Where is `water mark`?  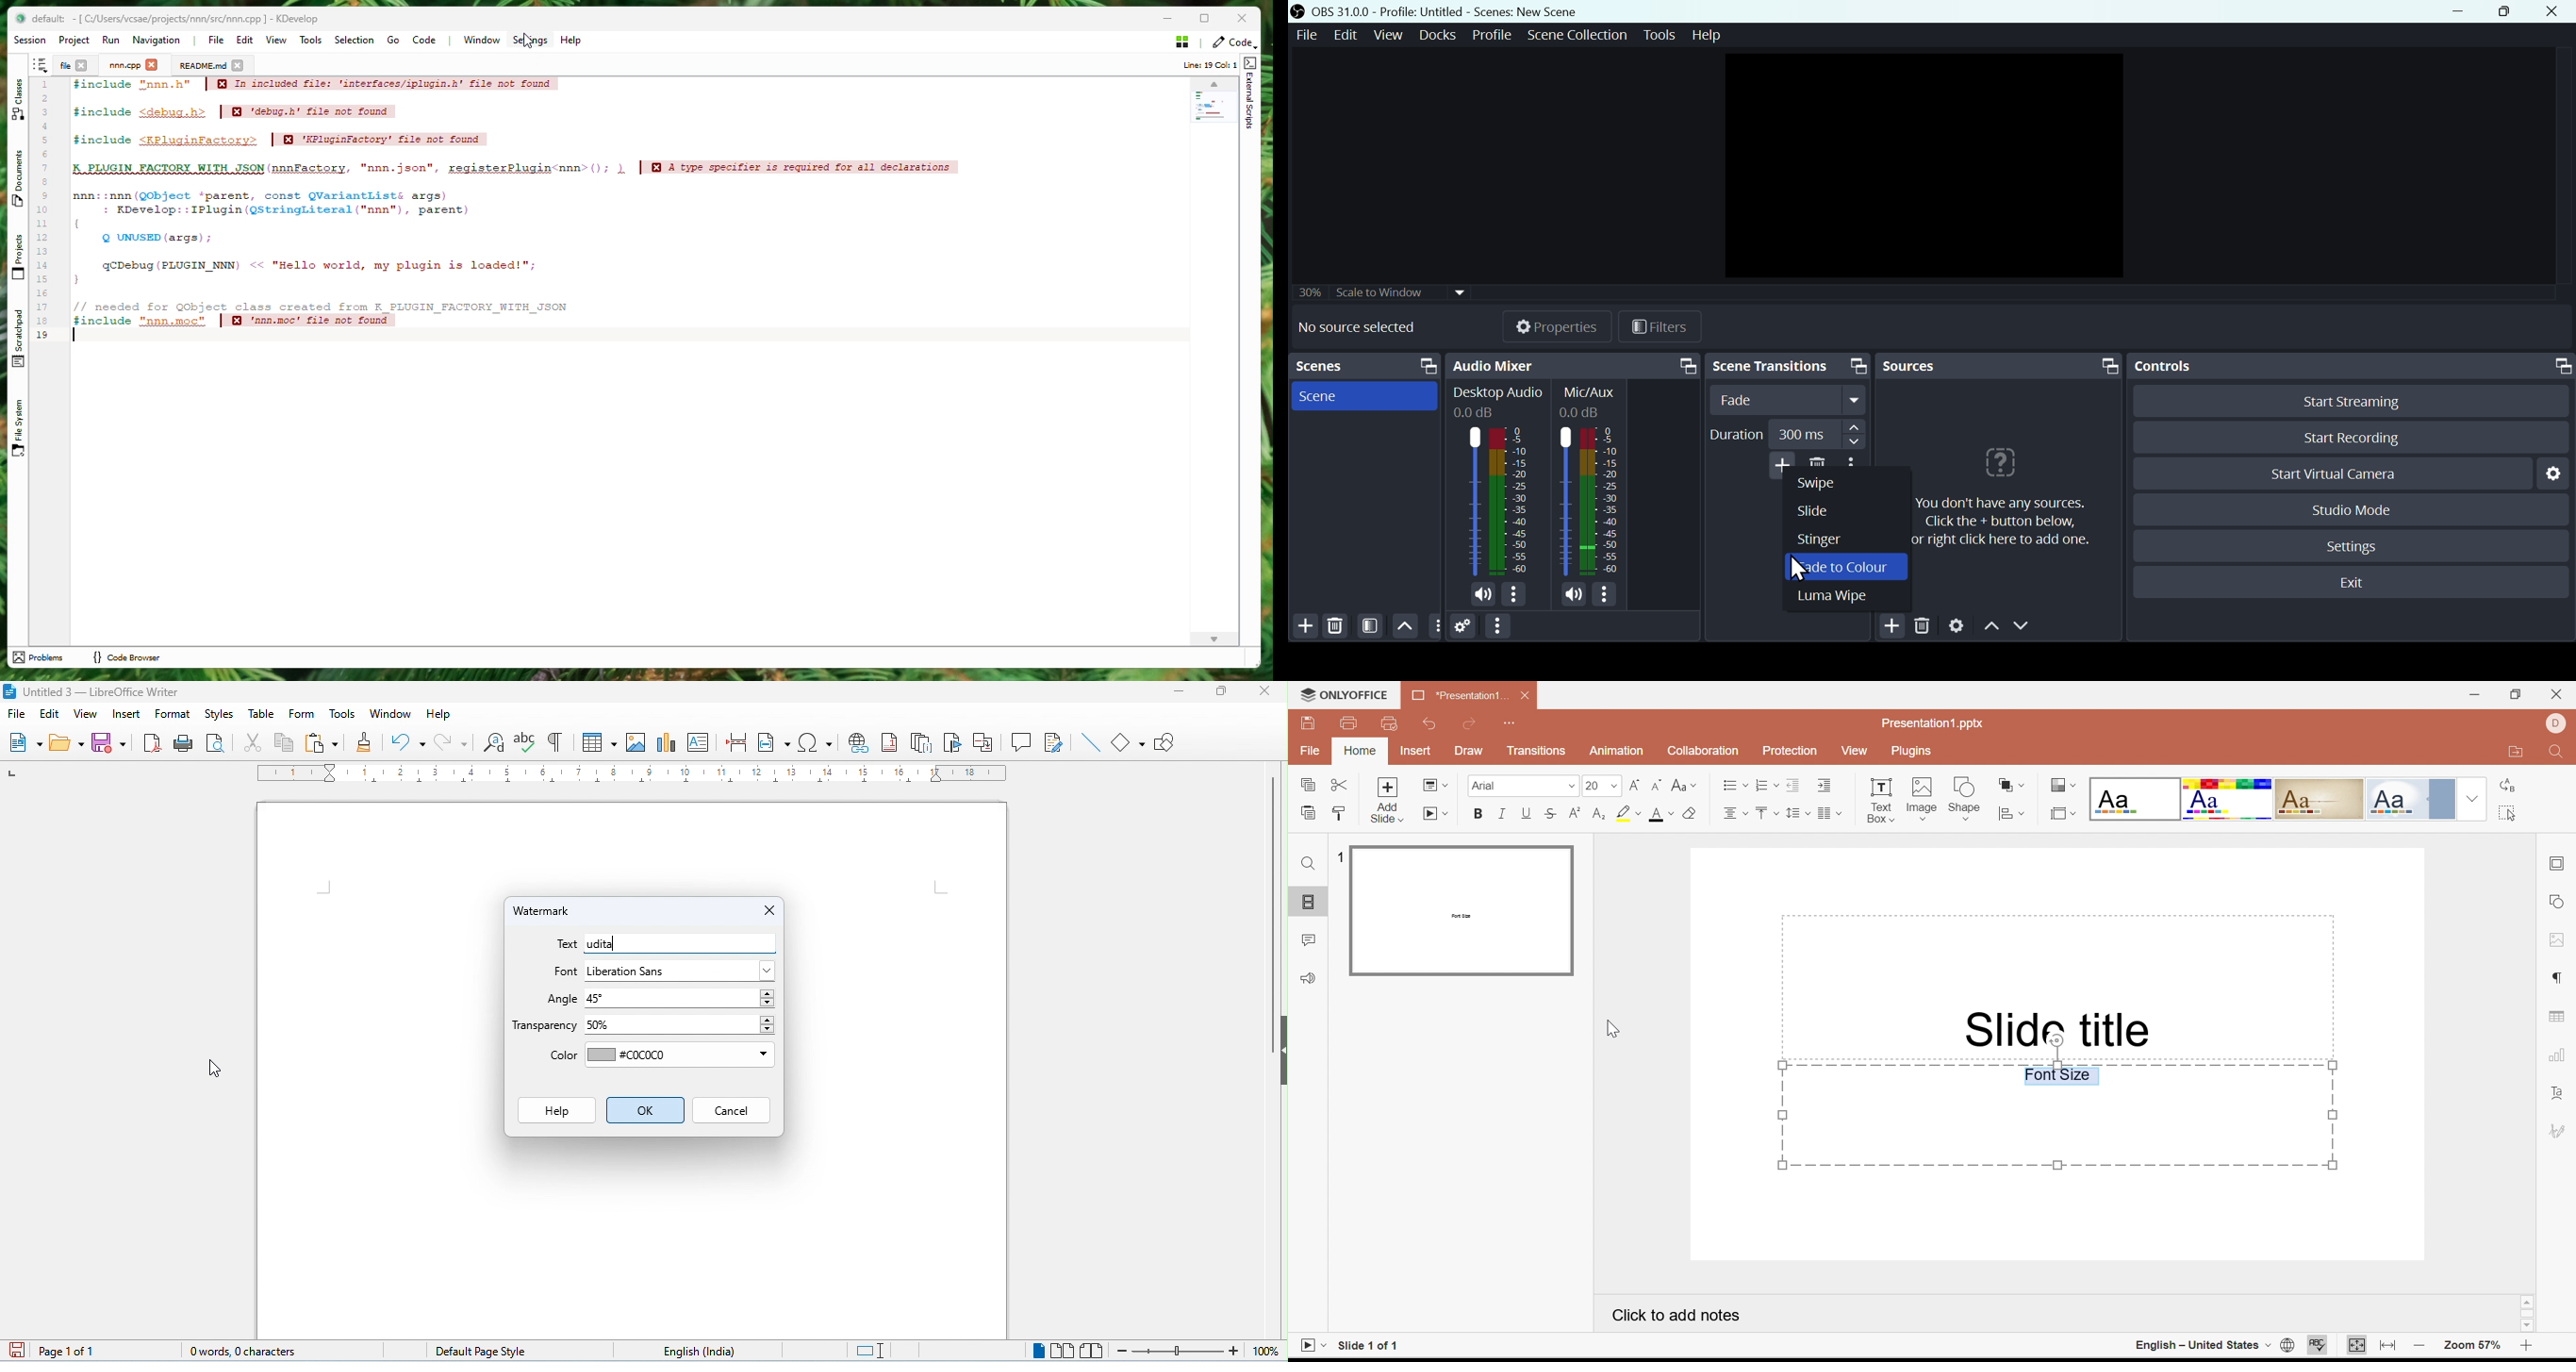
water mark is located at coordinates (550, 912).